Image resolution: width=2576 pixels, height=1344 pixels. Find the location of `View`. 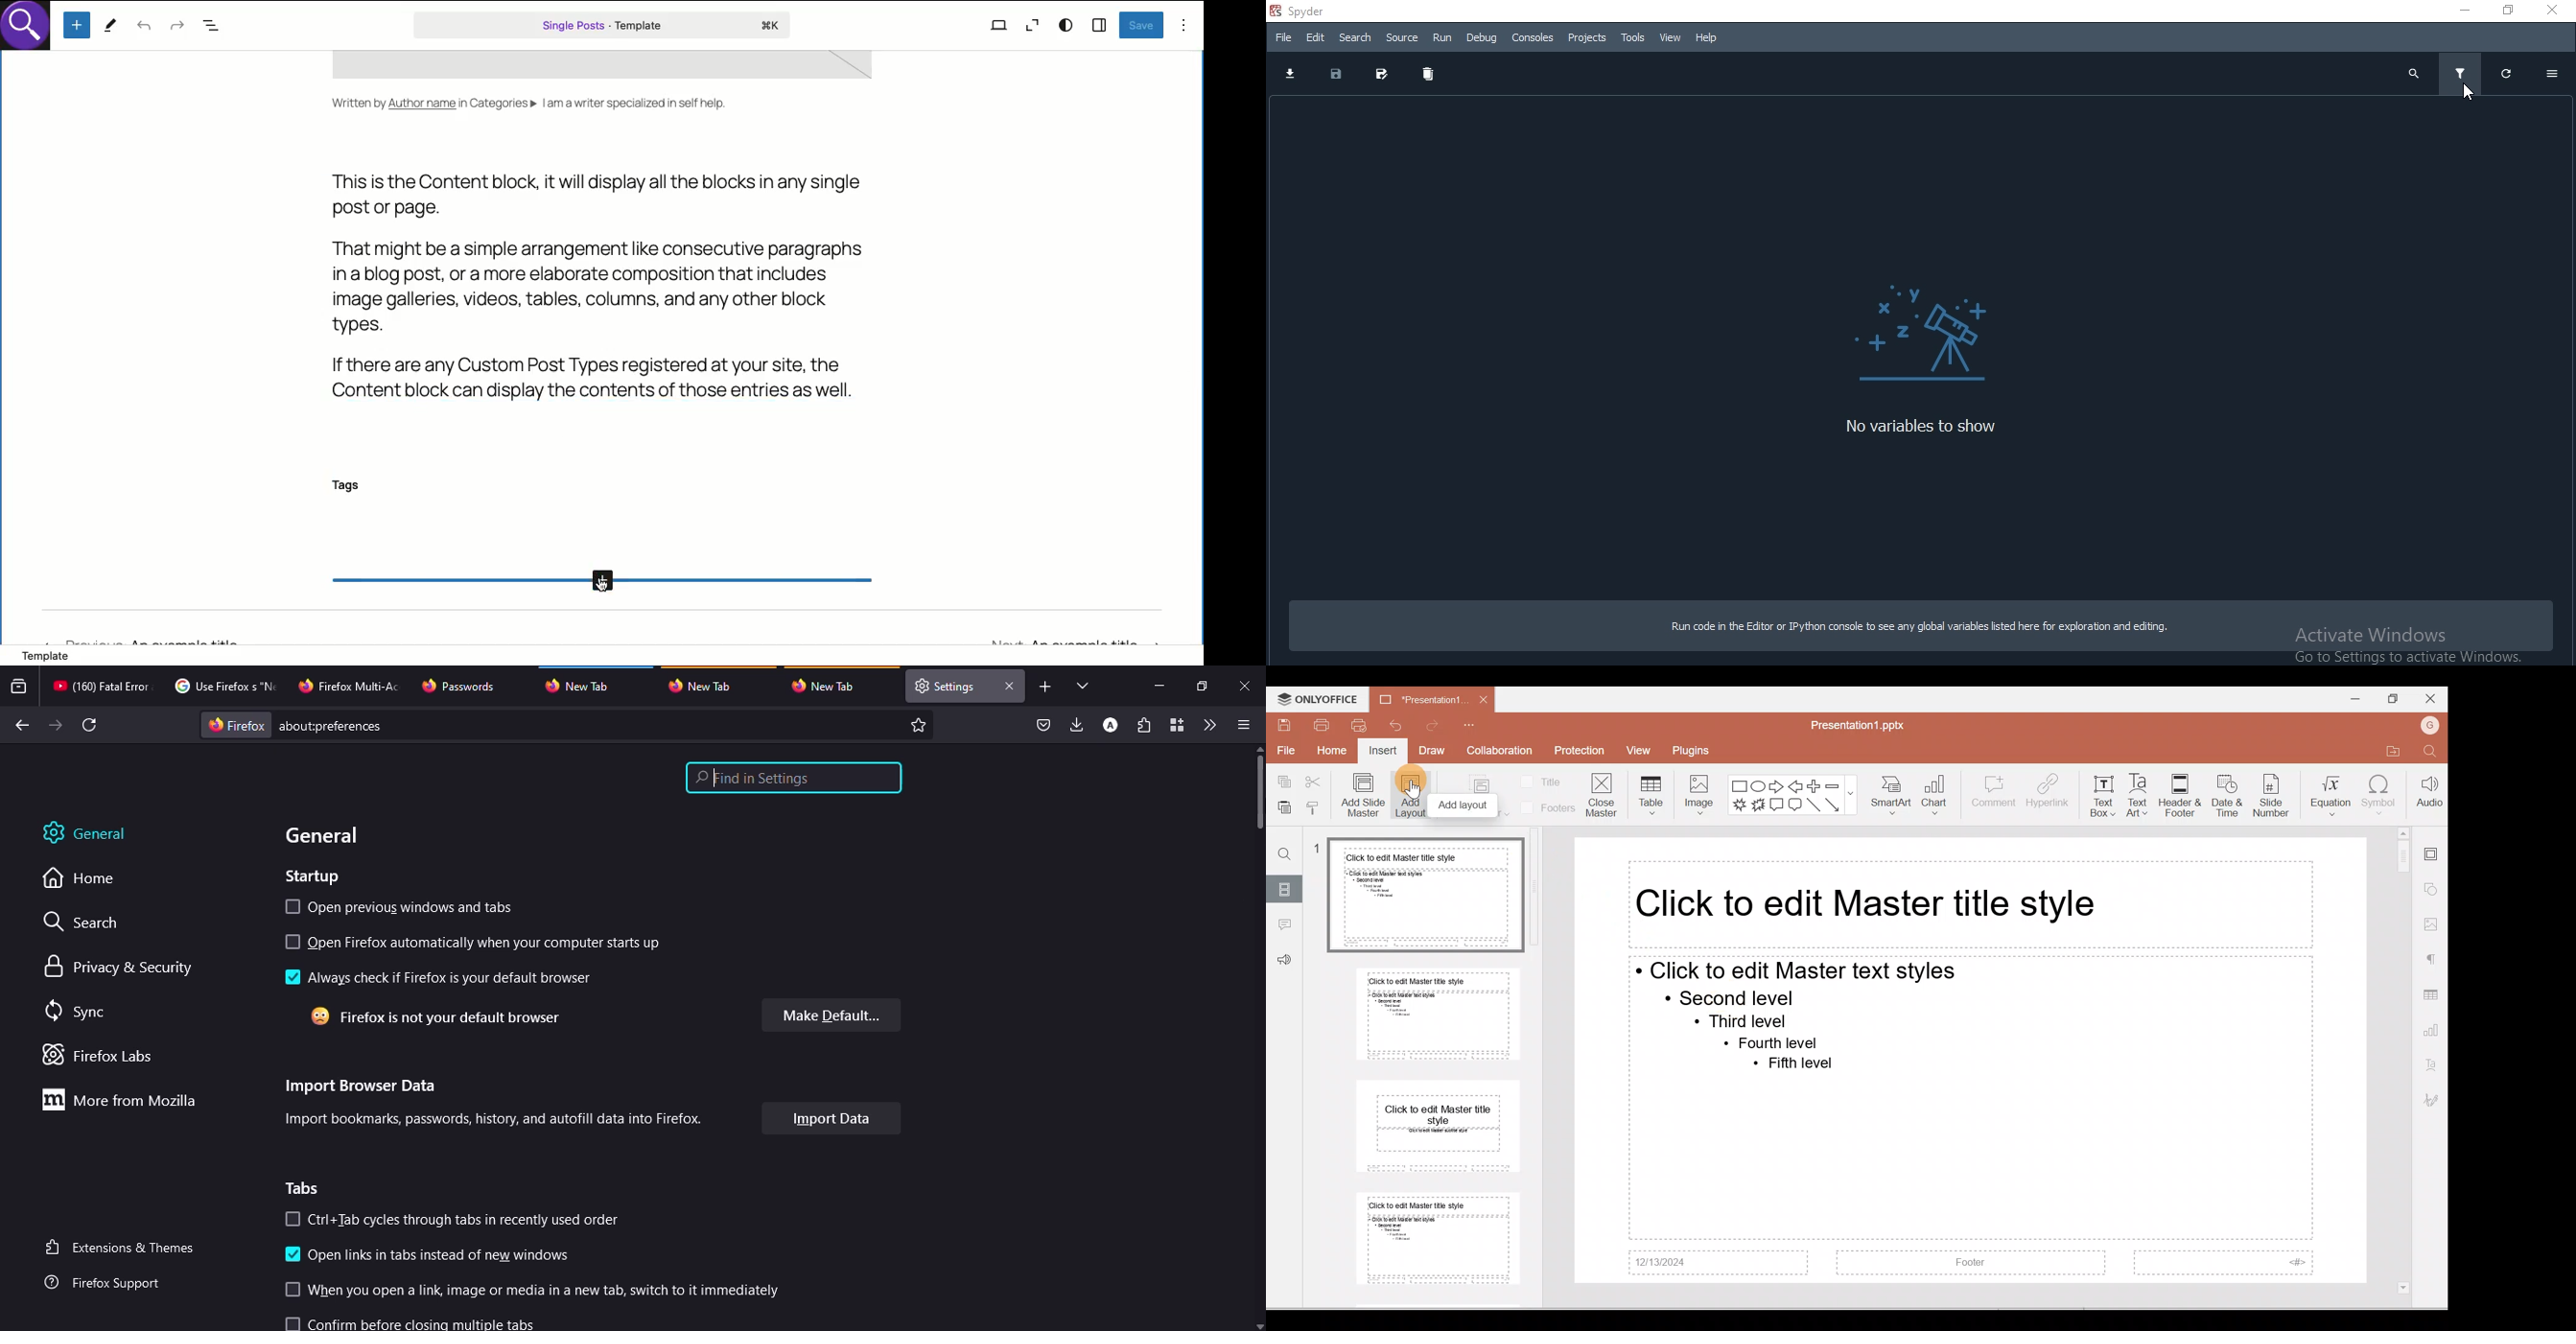

View is located at coordinates (1668, 37).